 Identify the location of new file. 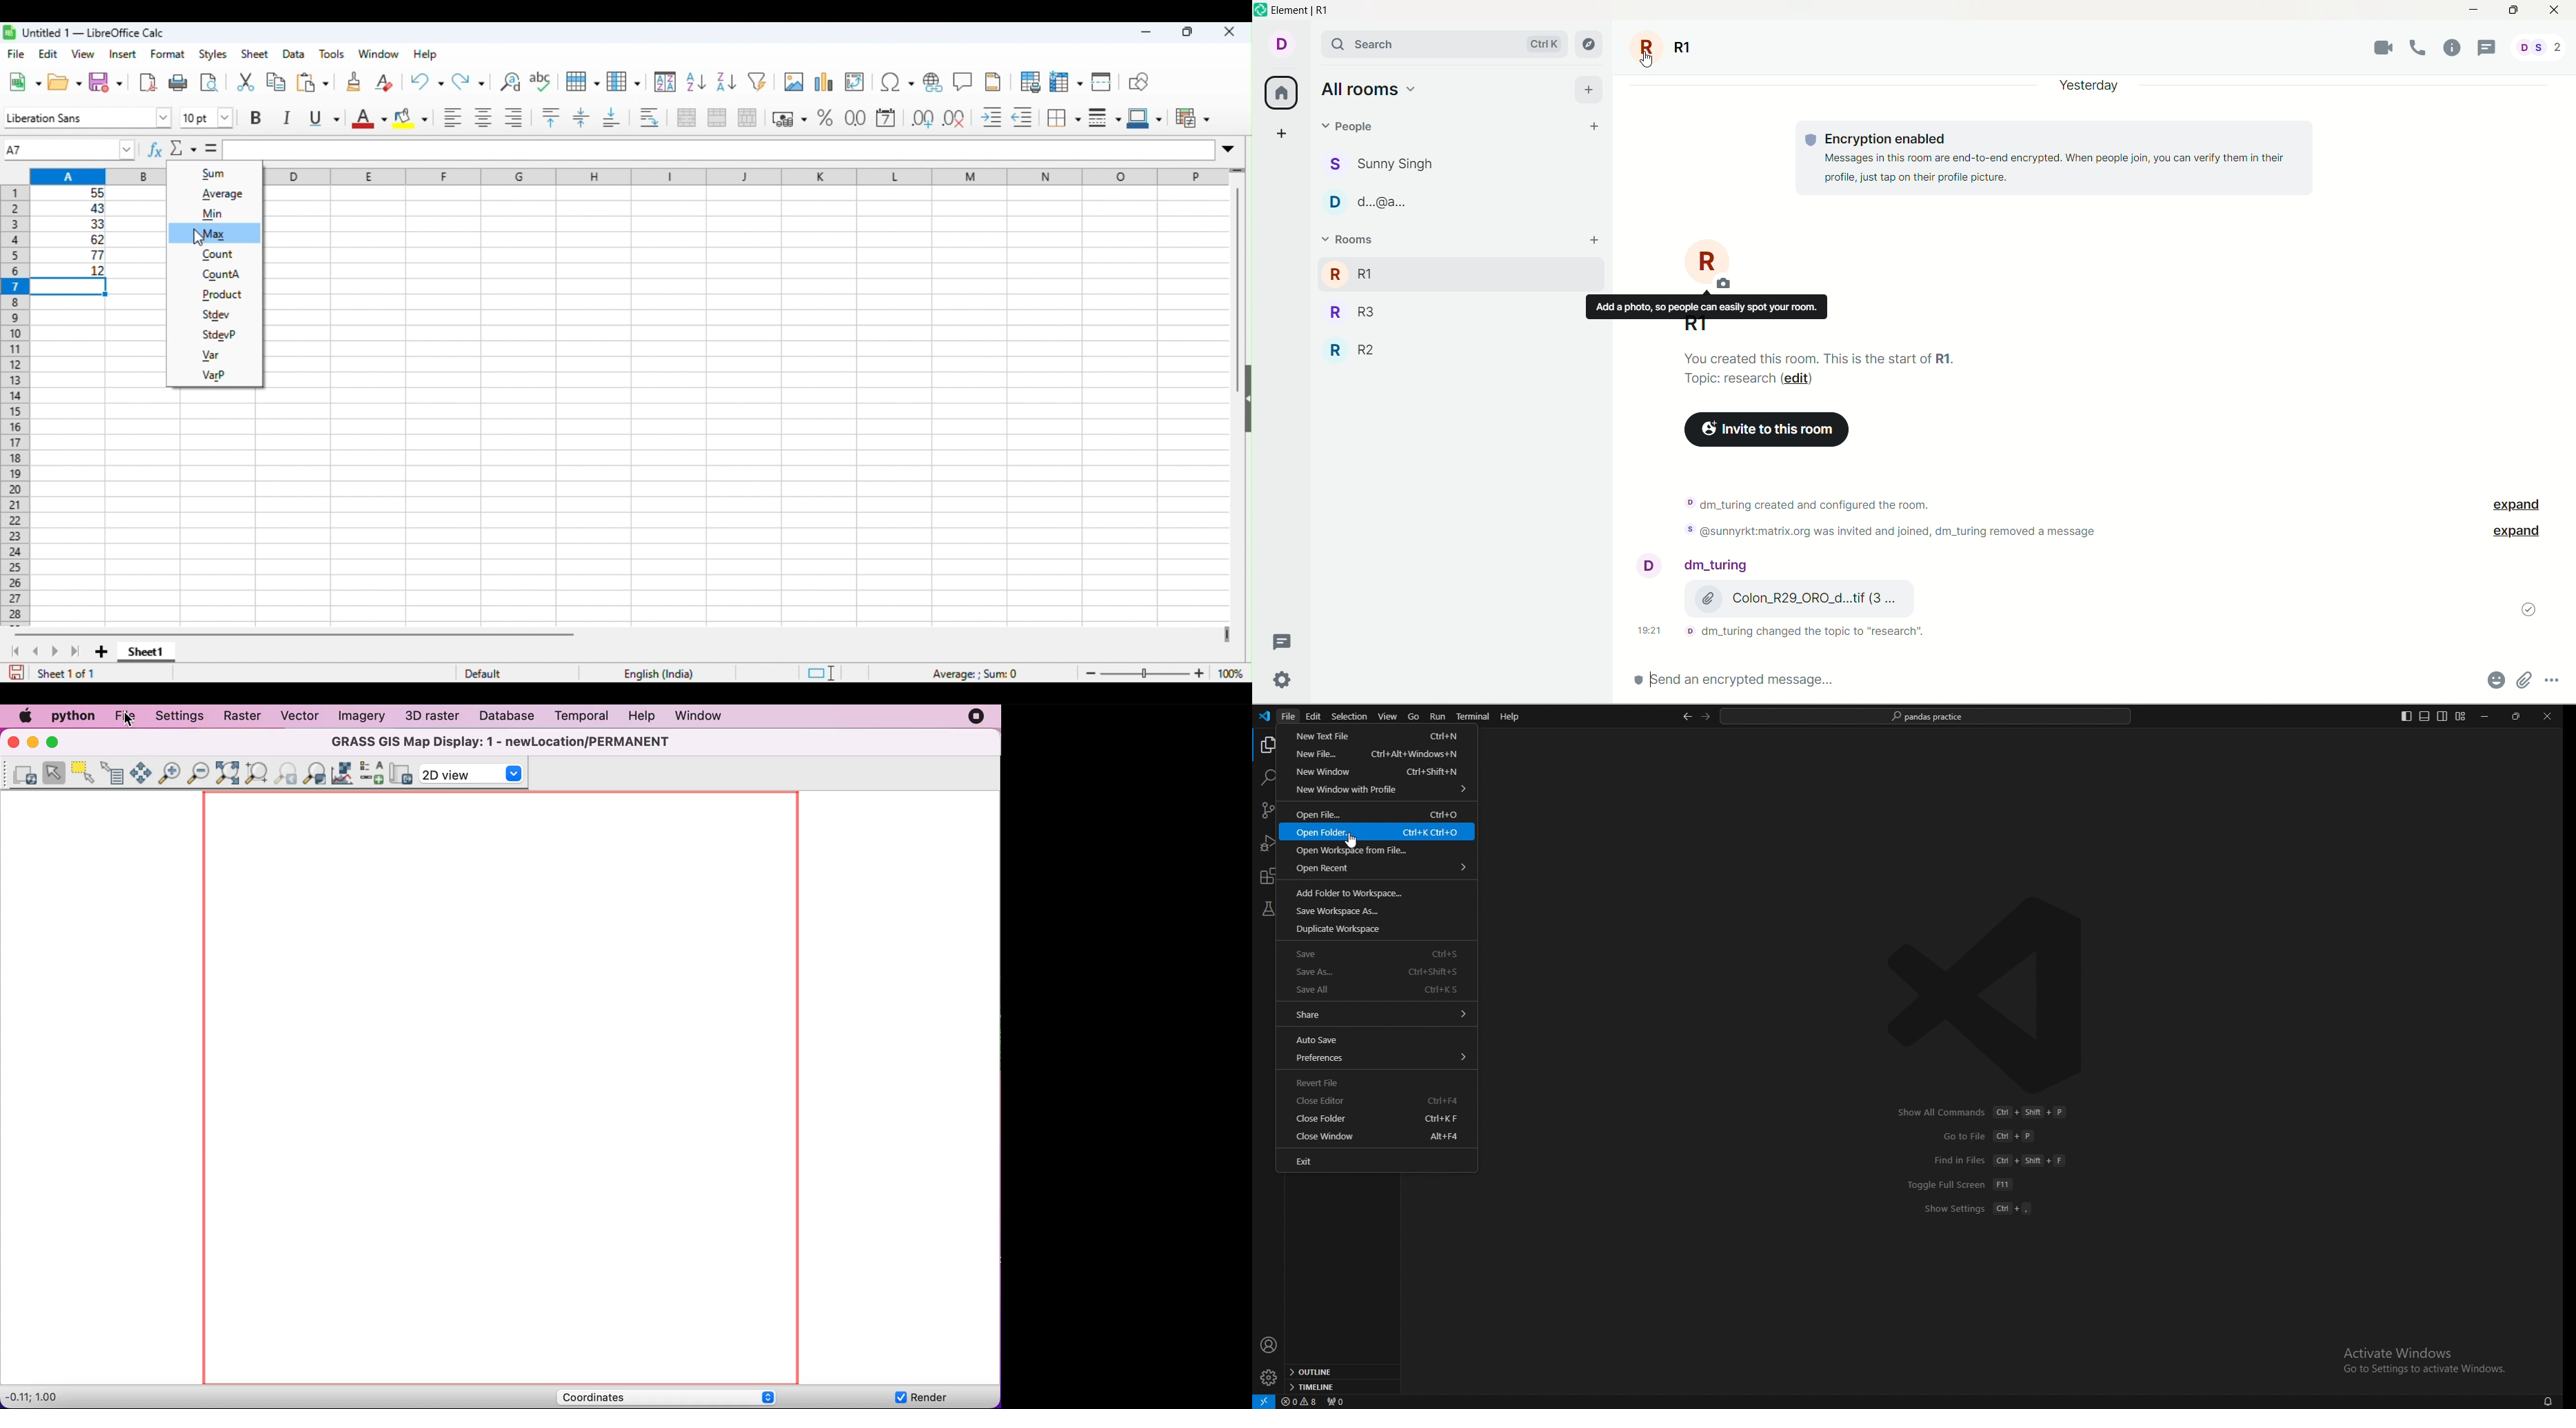
(1375, 753).